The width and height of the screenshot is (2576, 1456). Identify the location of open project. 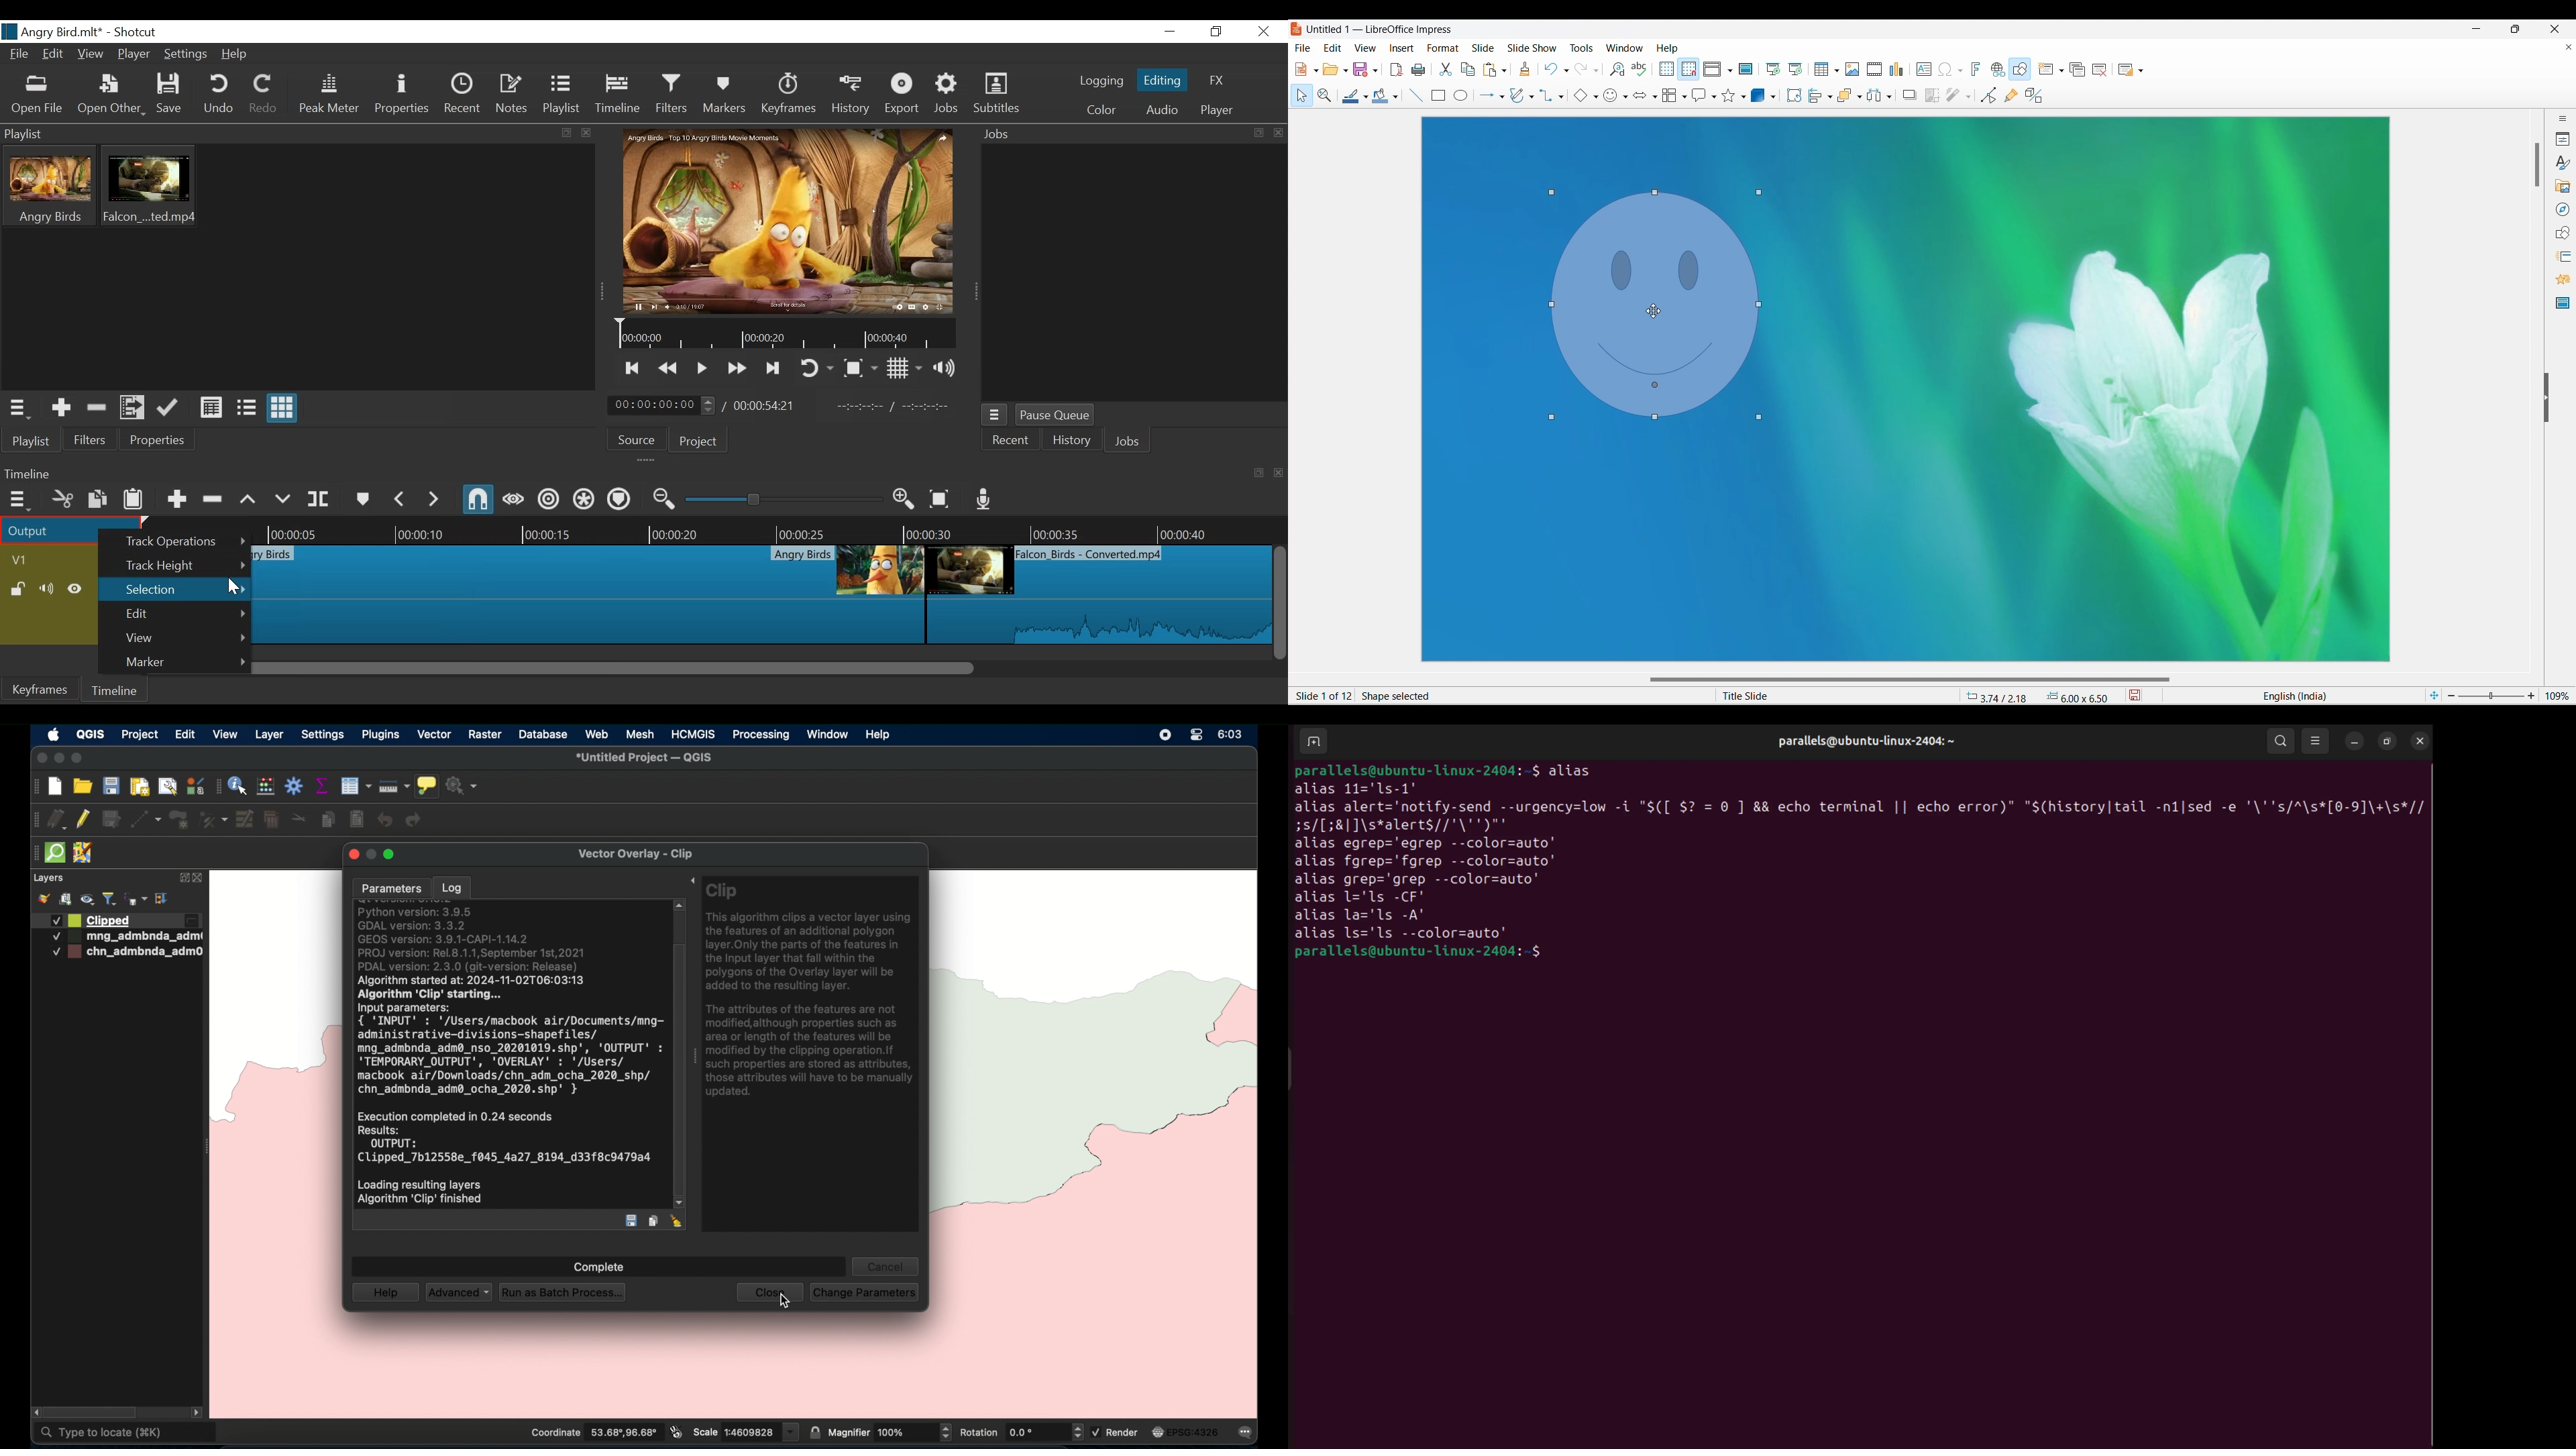
(81, 786).